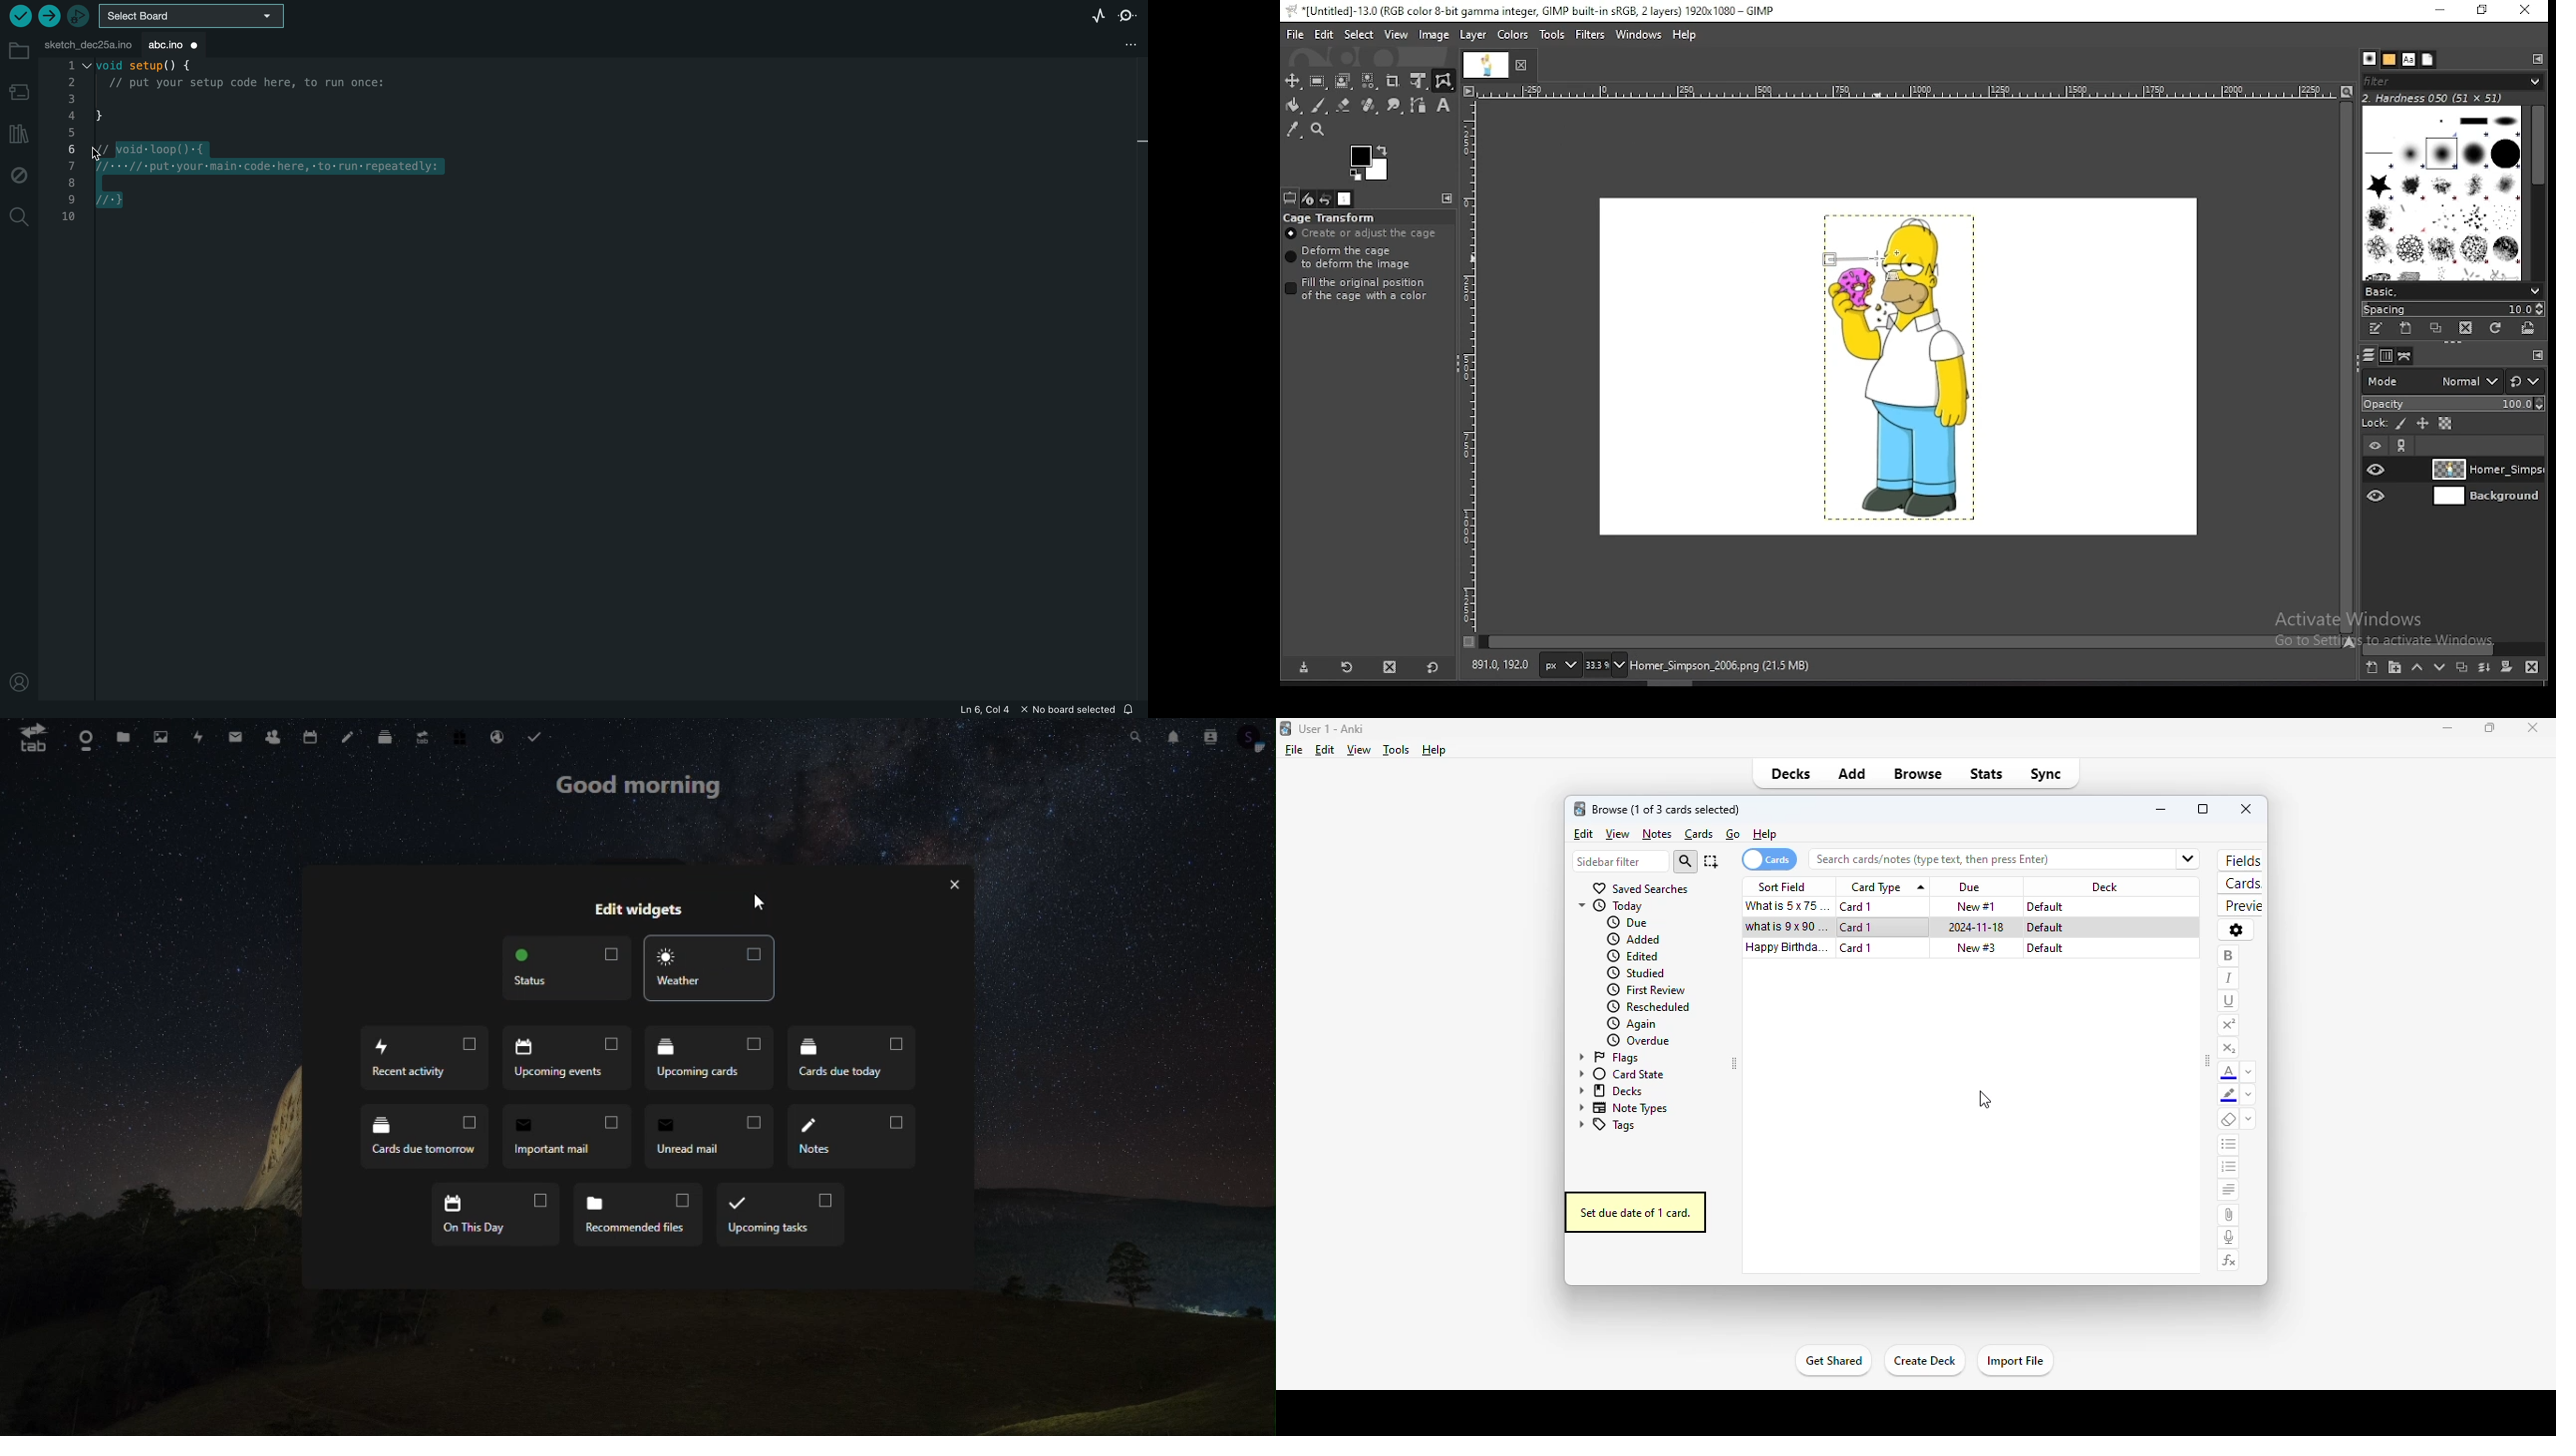  I want to click on upcoming tasks, so click(782, 1215).